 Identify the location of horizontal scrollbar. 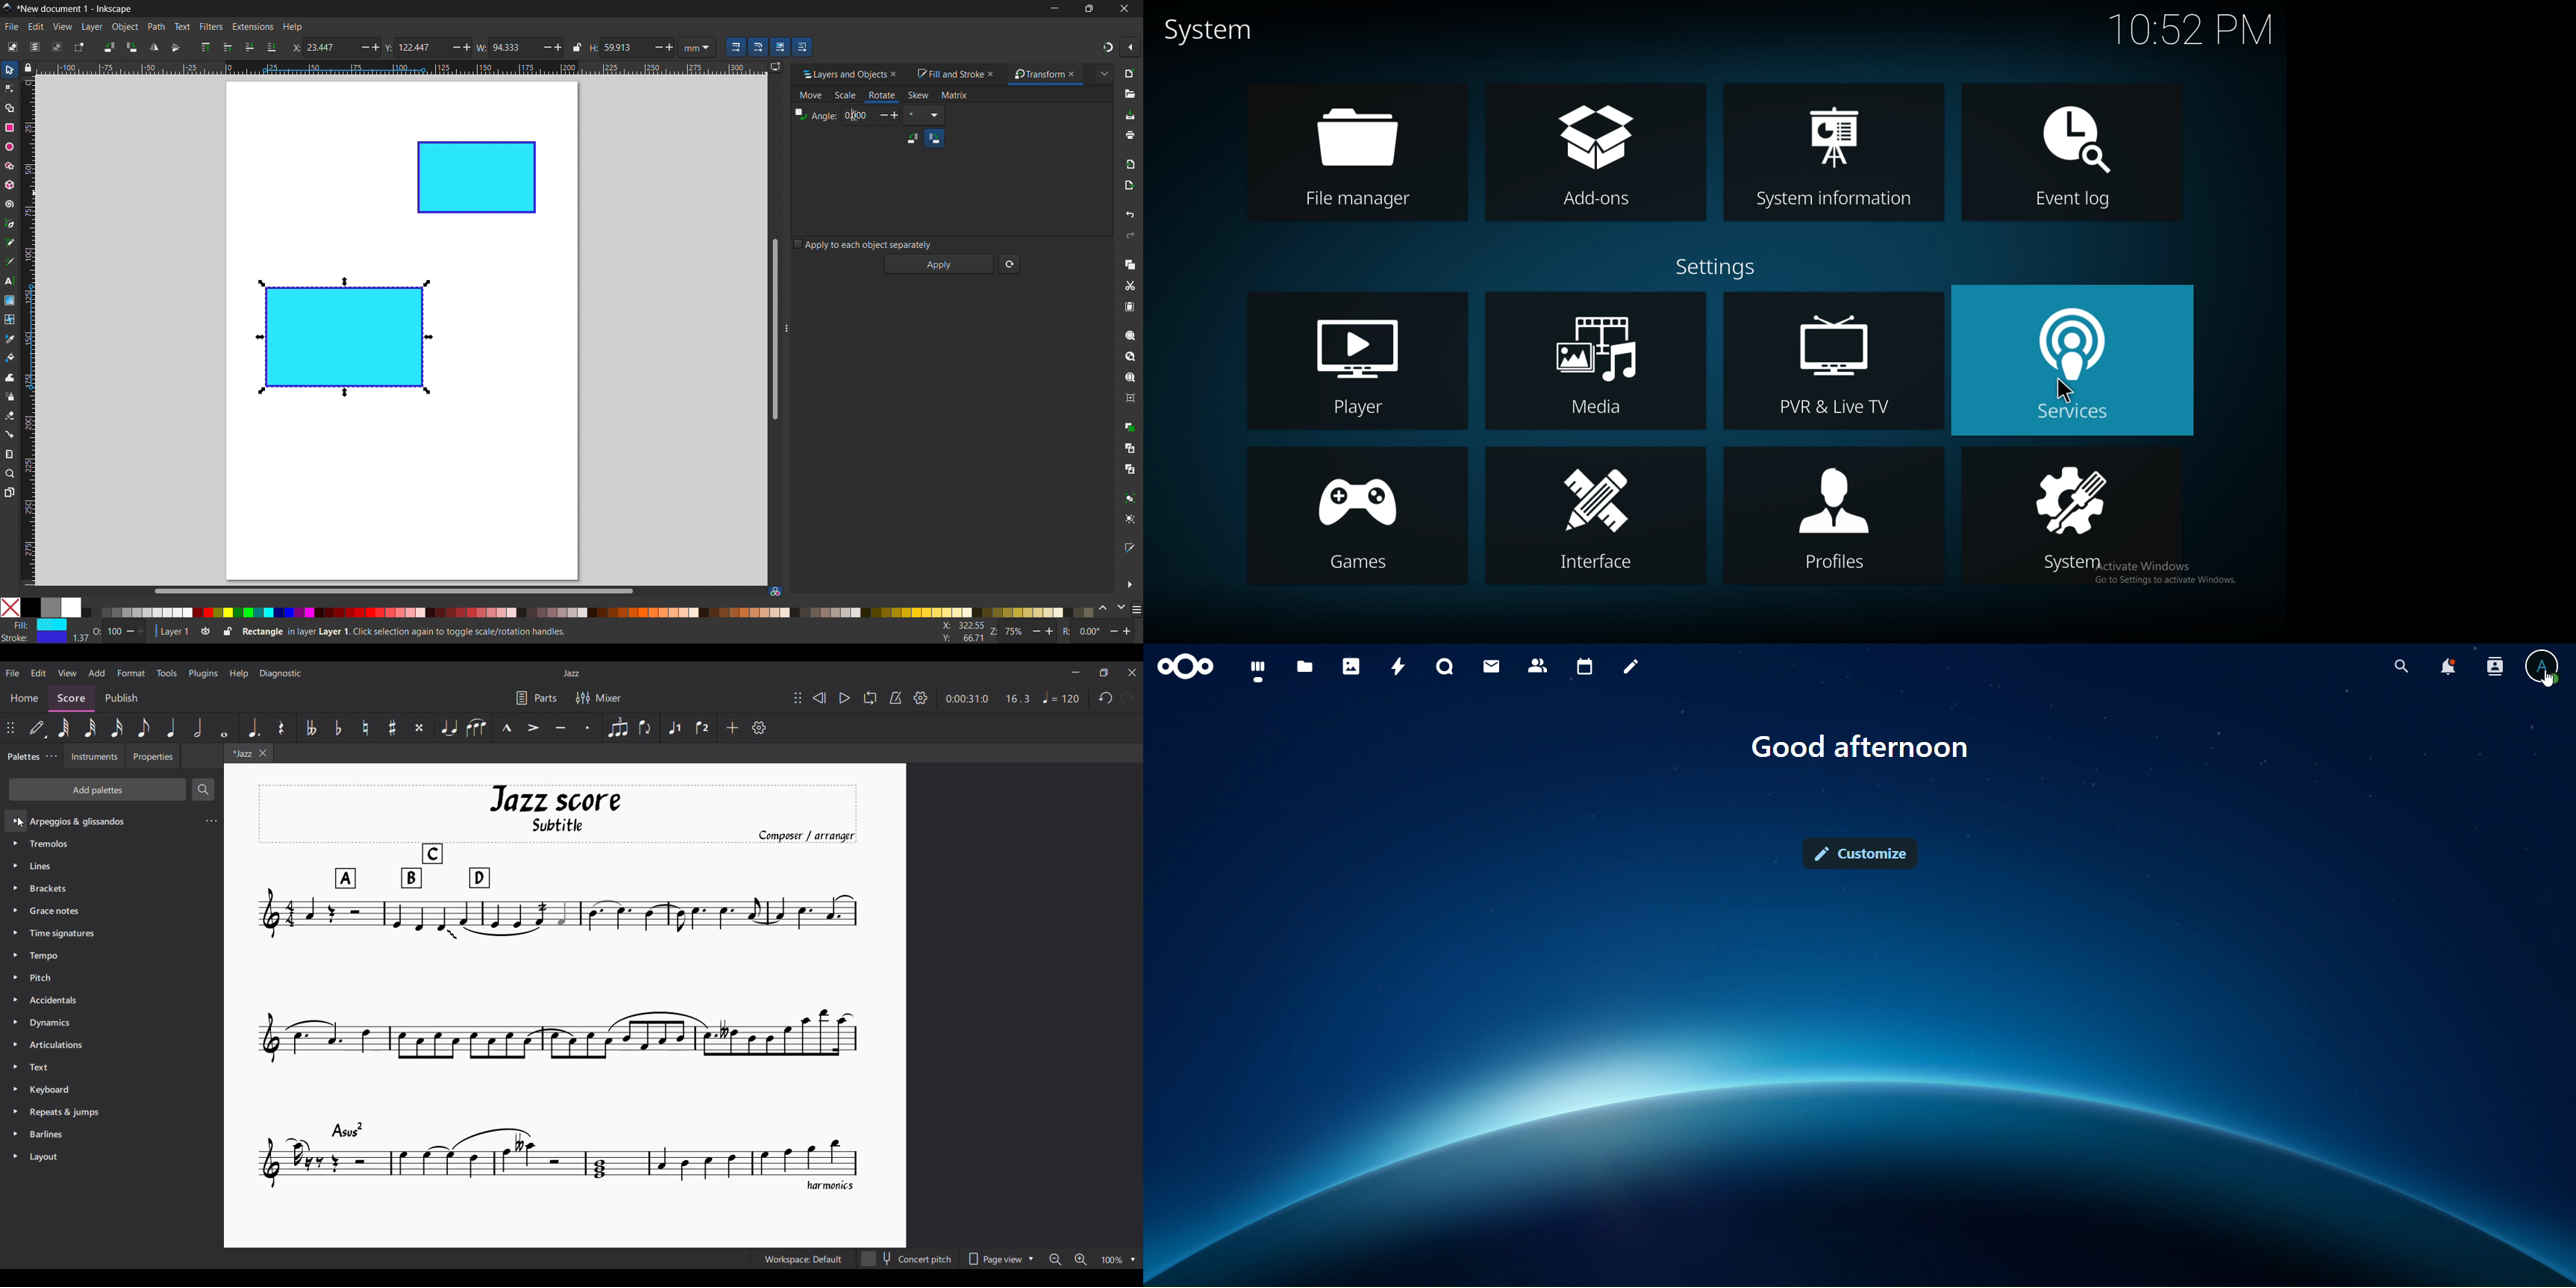
(392, 590).